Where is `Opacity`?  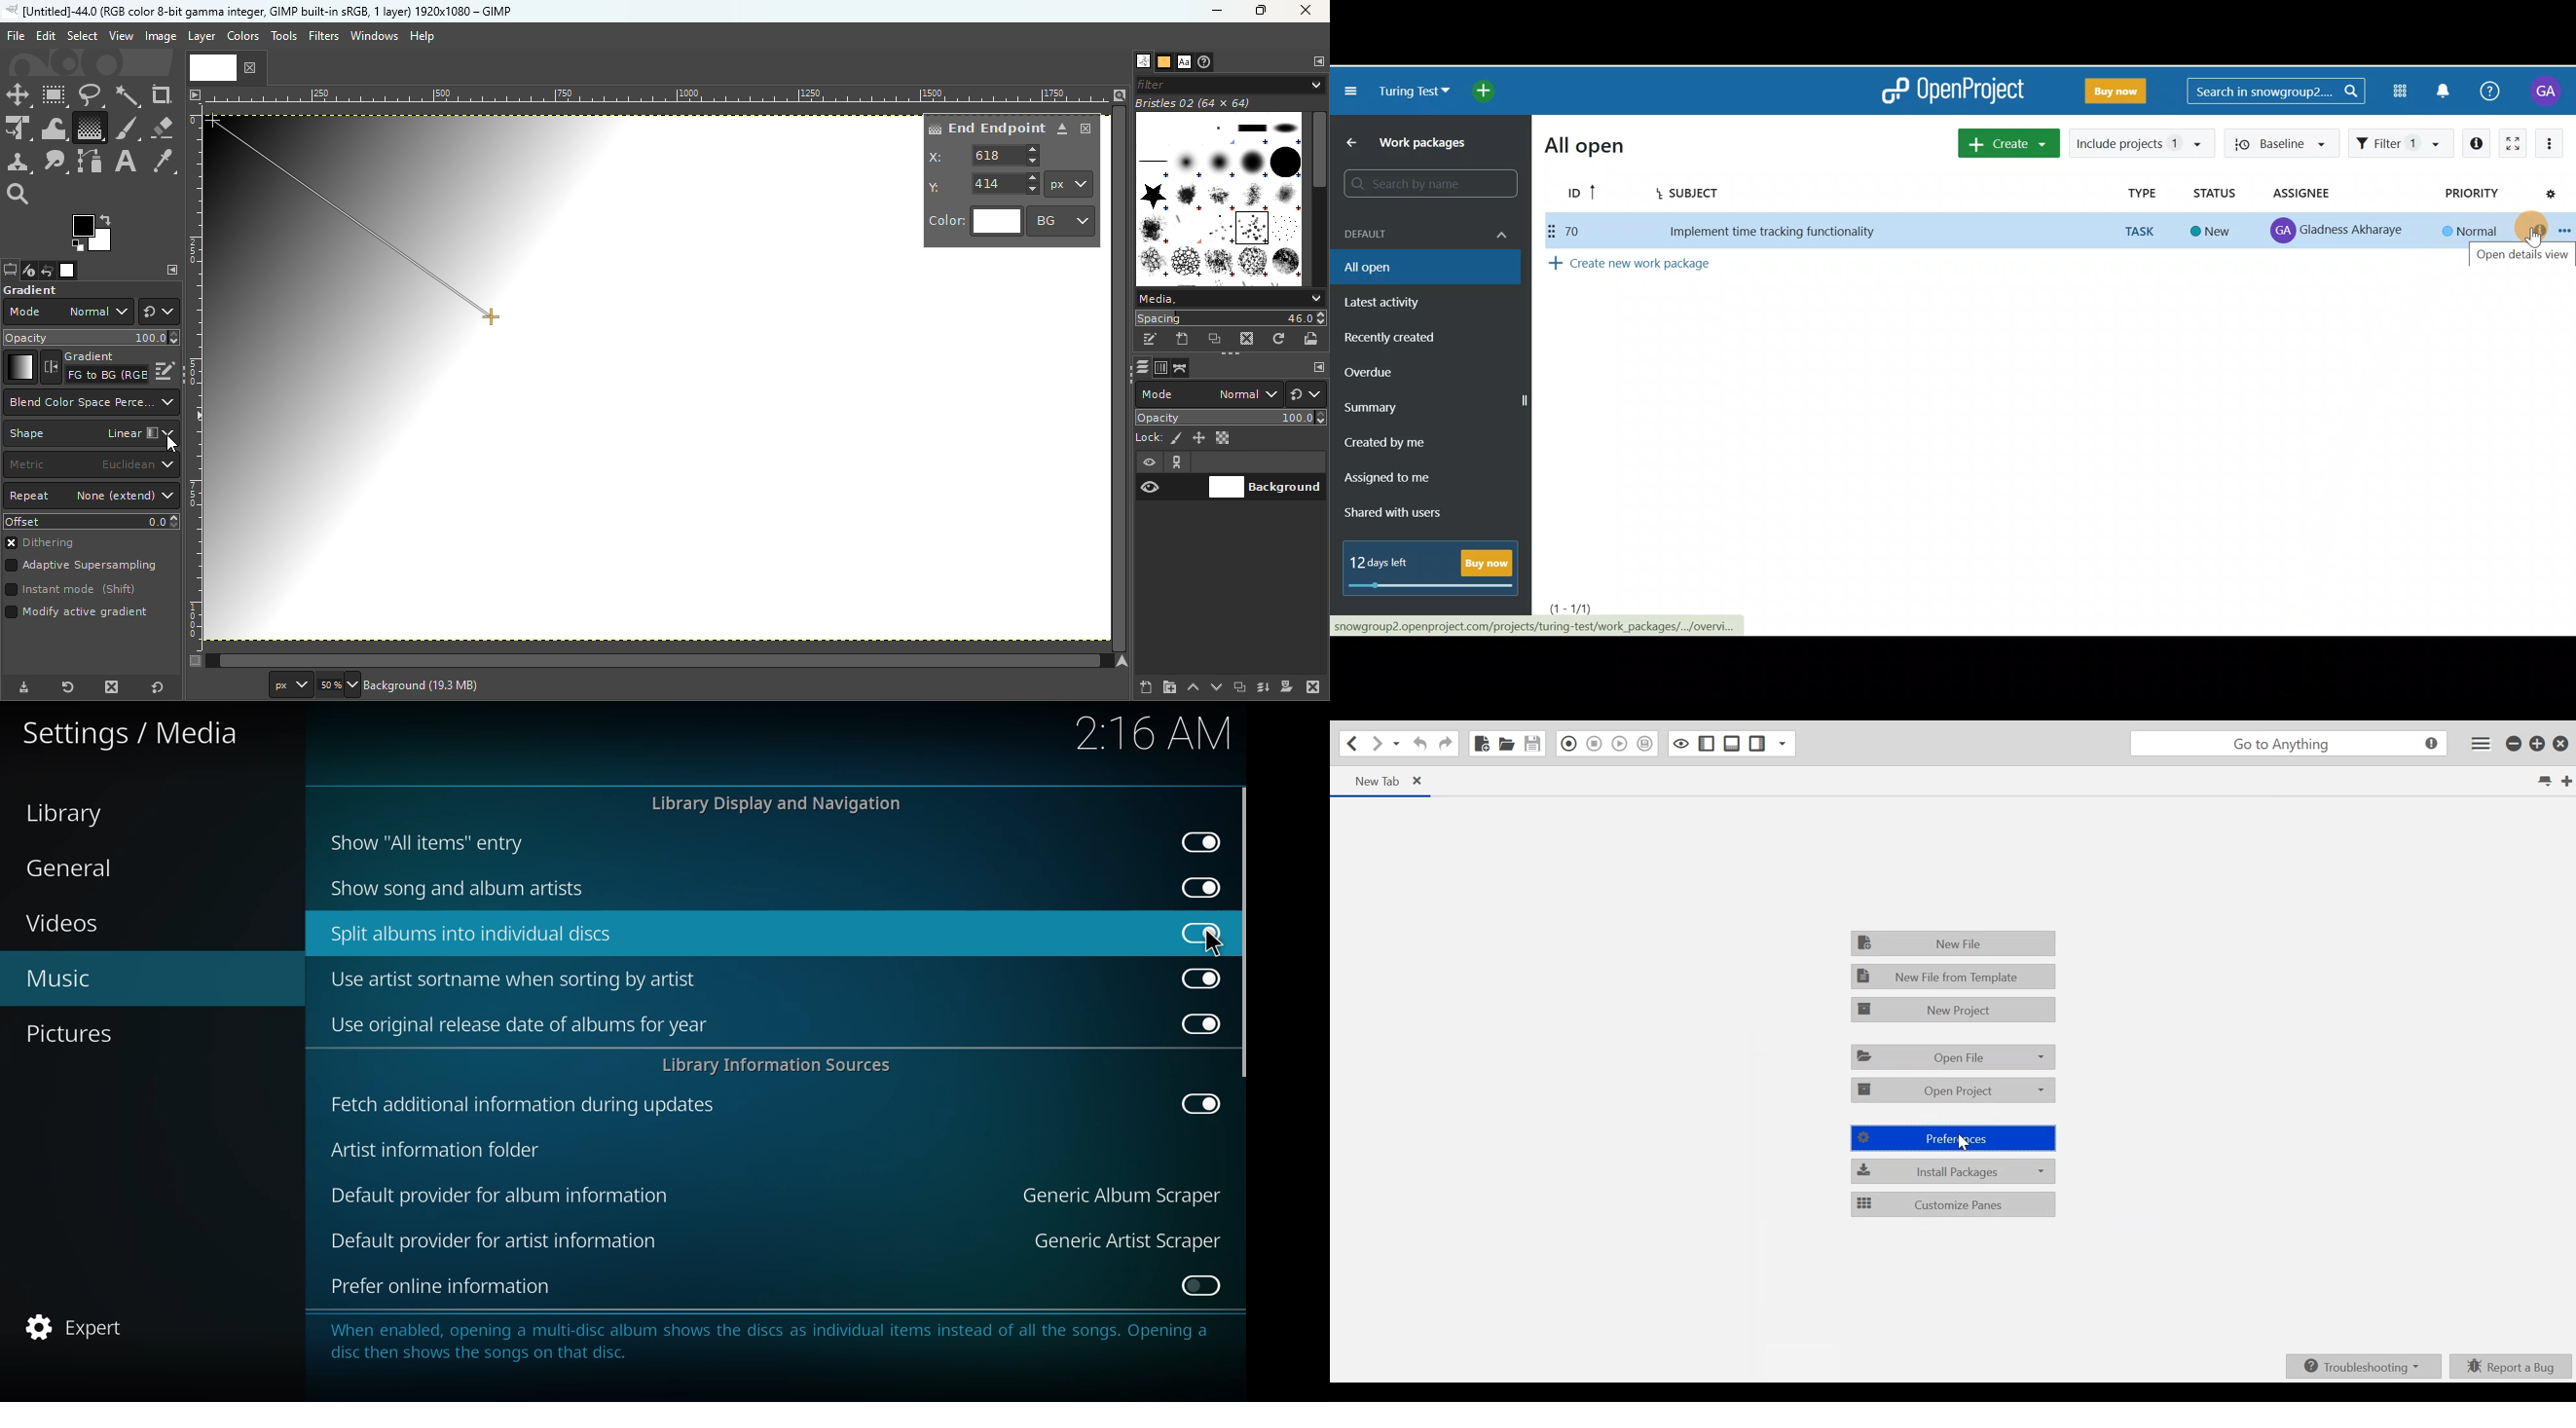
Opacity is located at coordinates (1233, 418).